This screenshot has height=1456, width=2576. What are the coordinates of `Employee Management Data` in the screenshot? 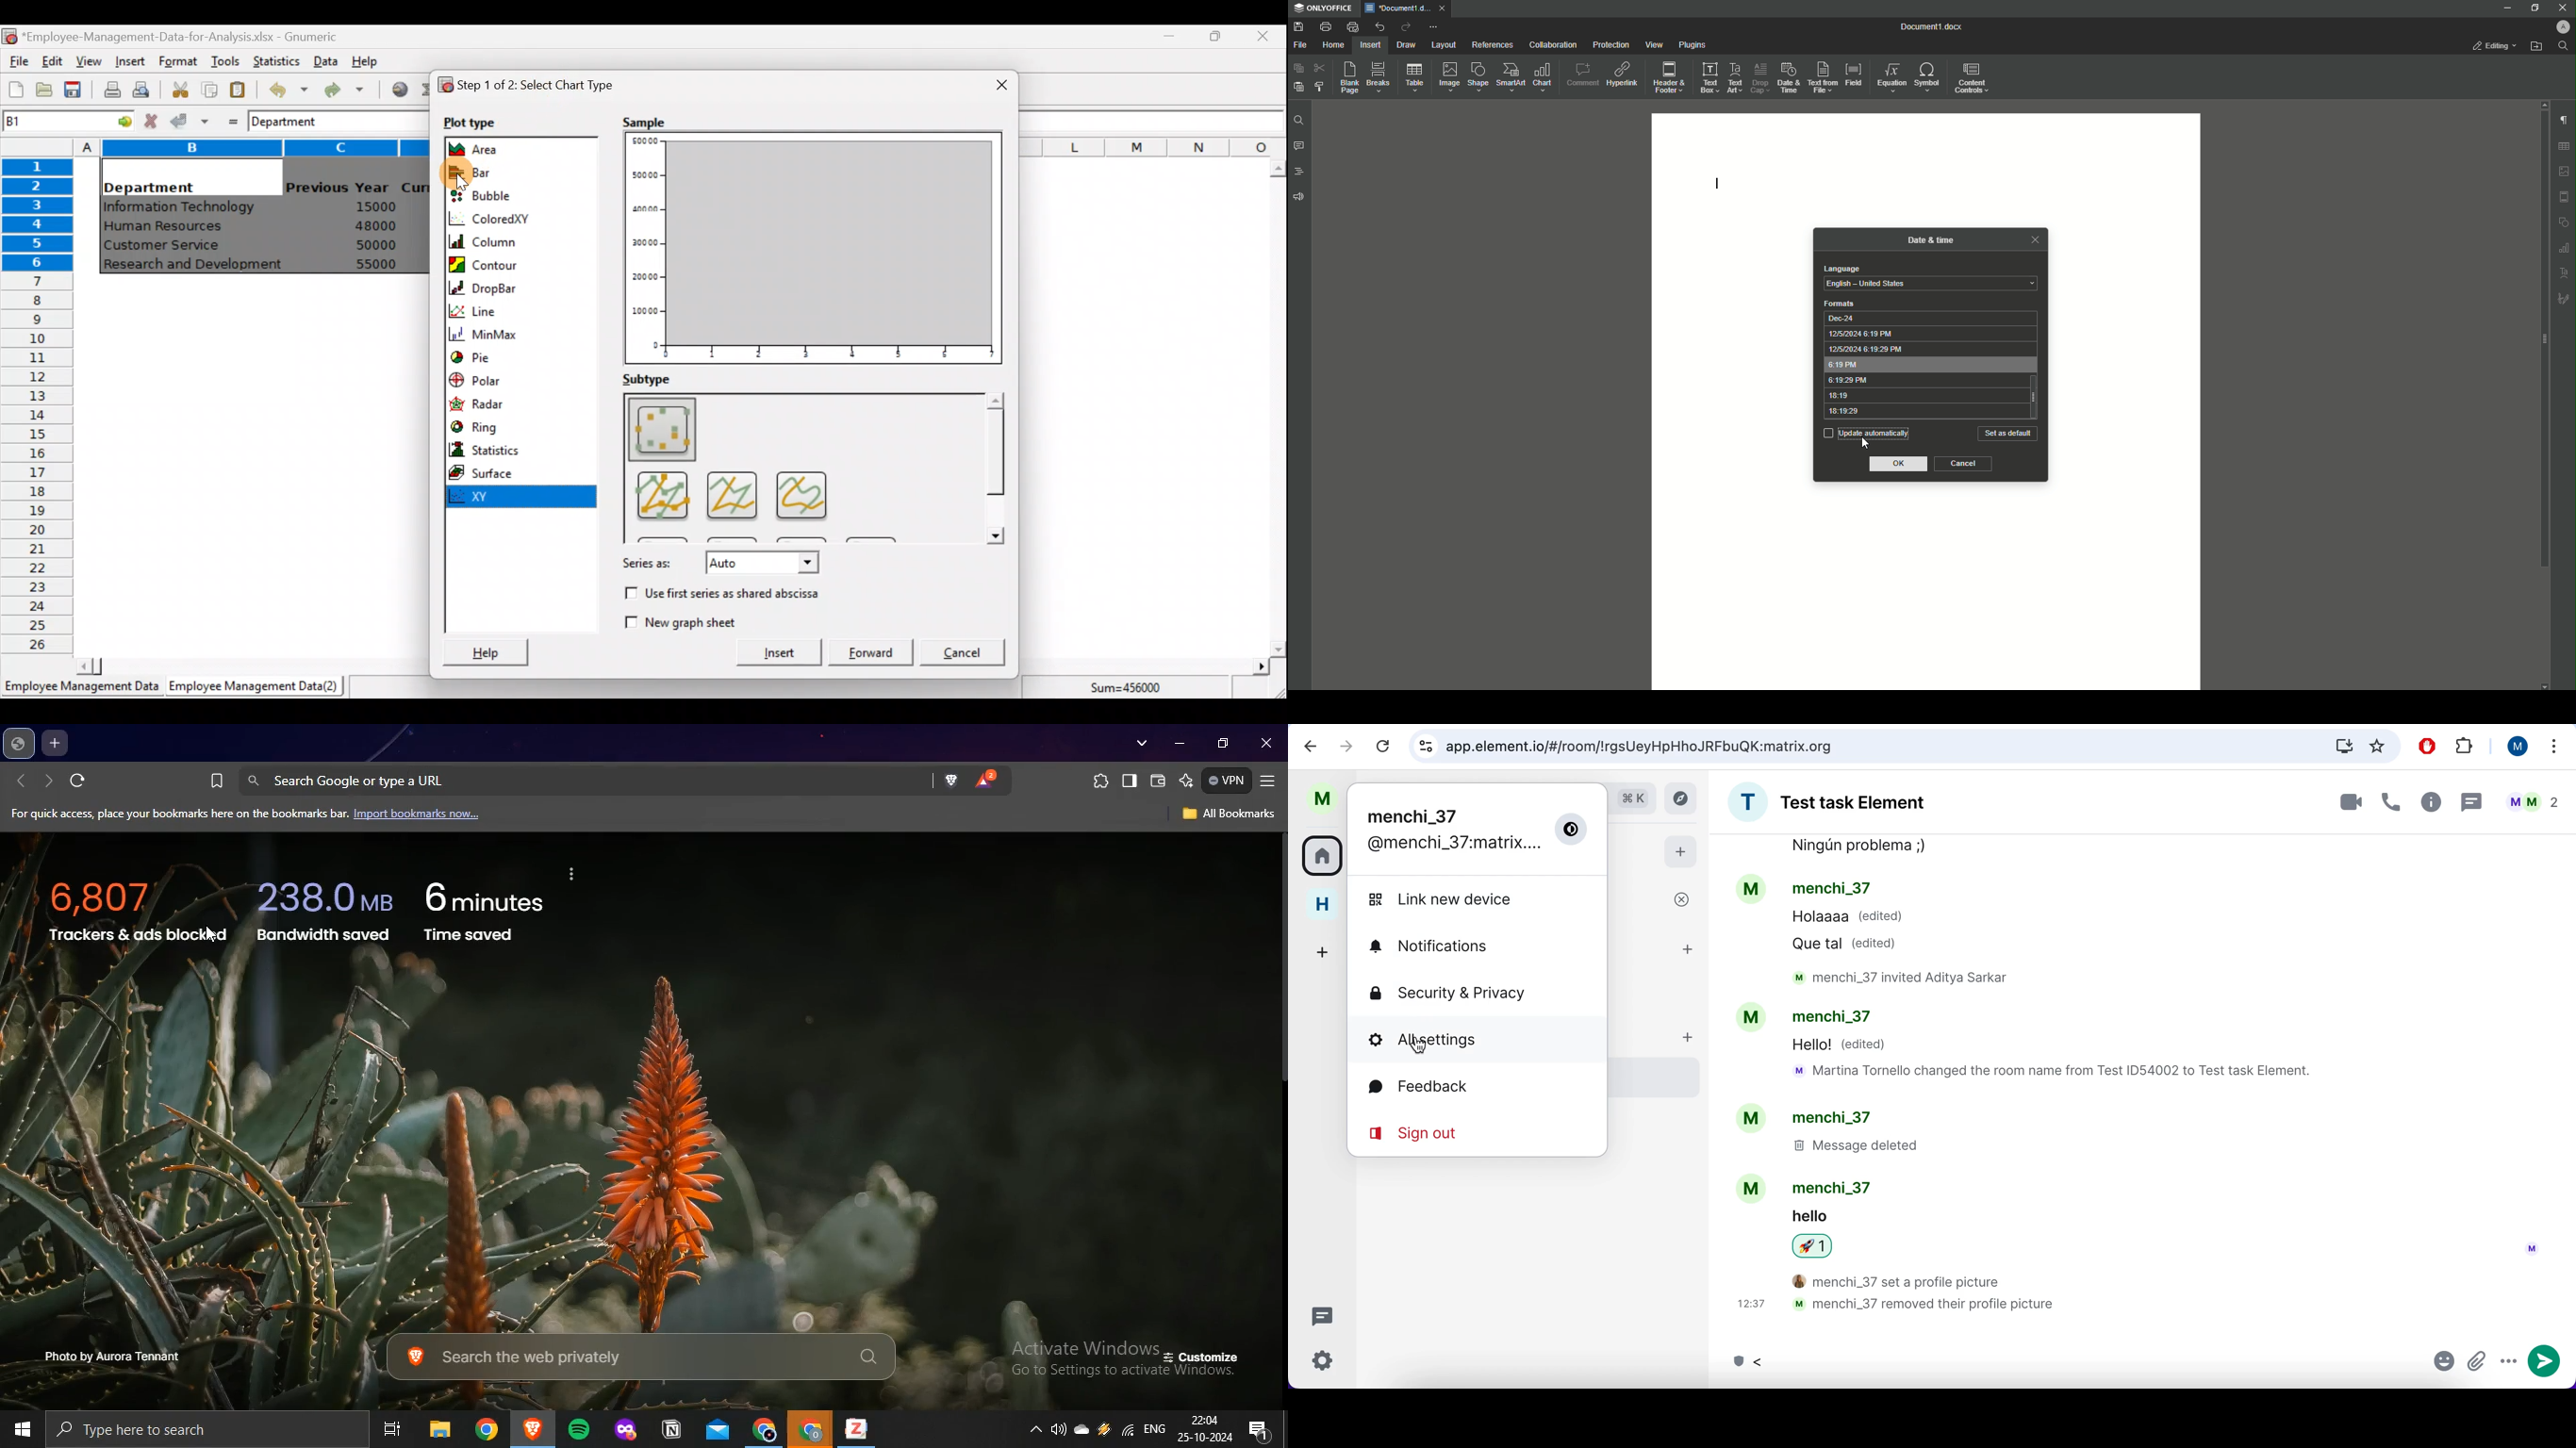 It's located at (80, 690).